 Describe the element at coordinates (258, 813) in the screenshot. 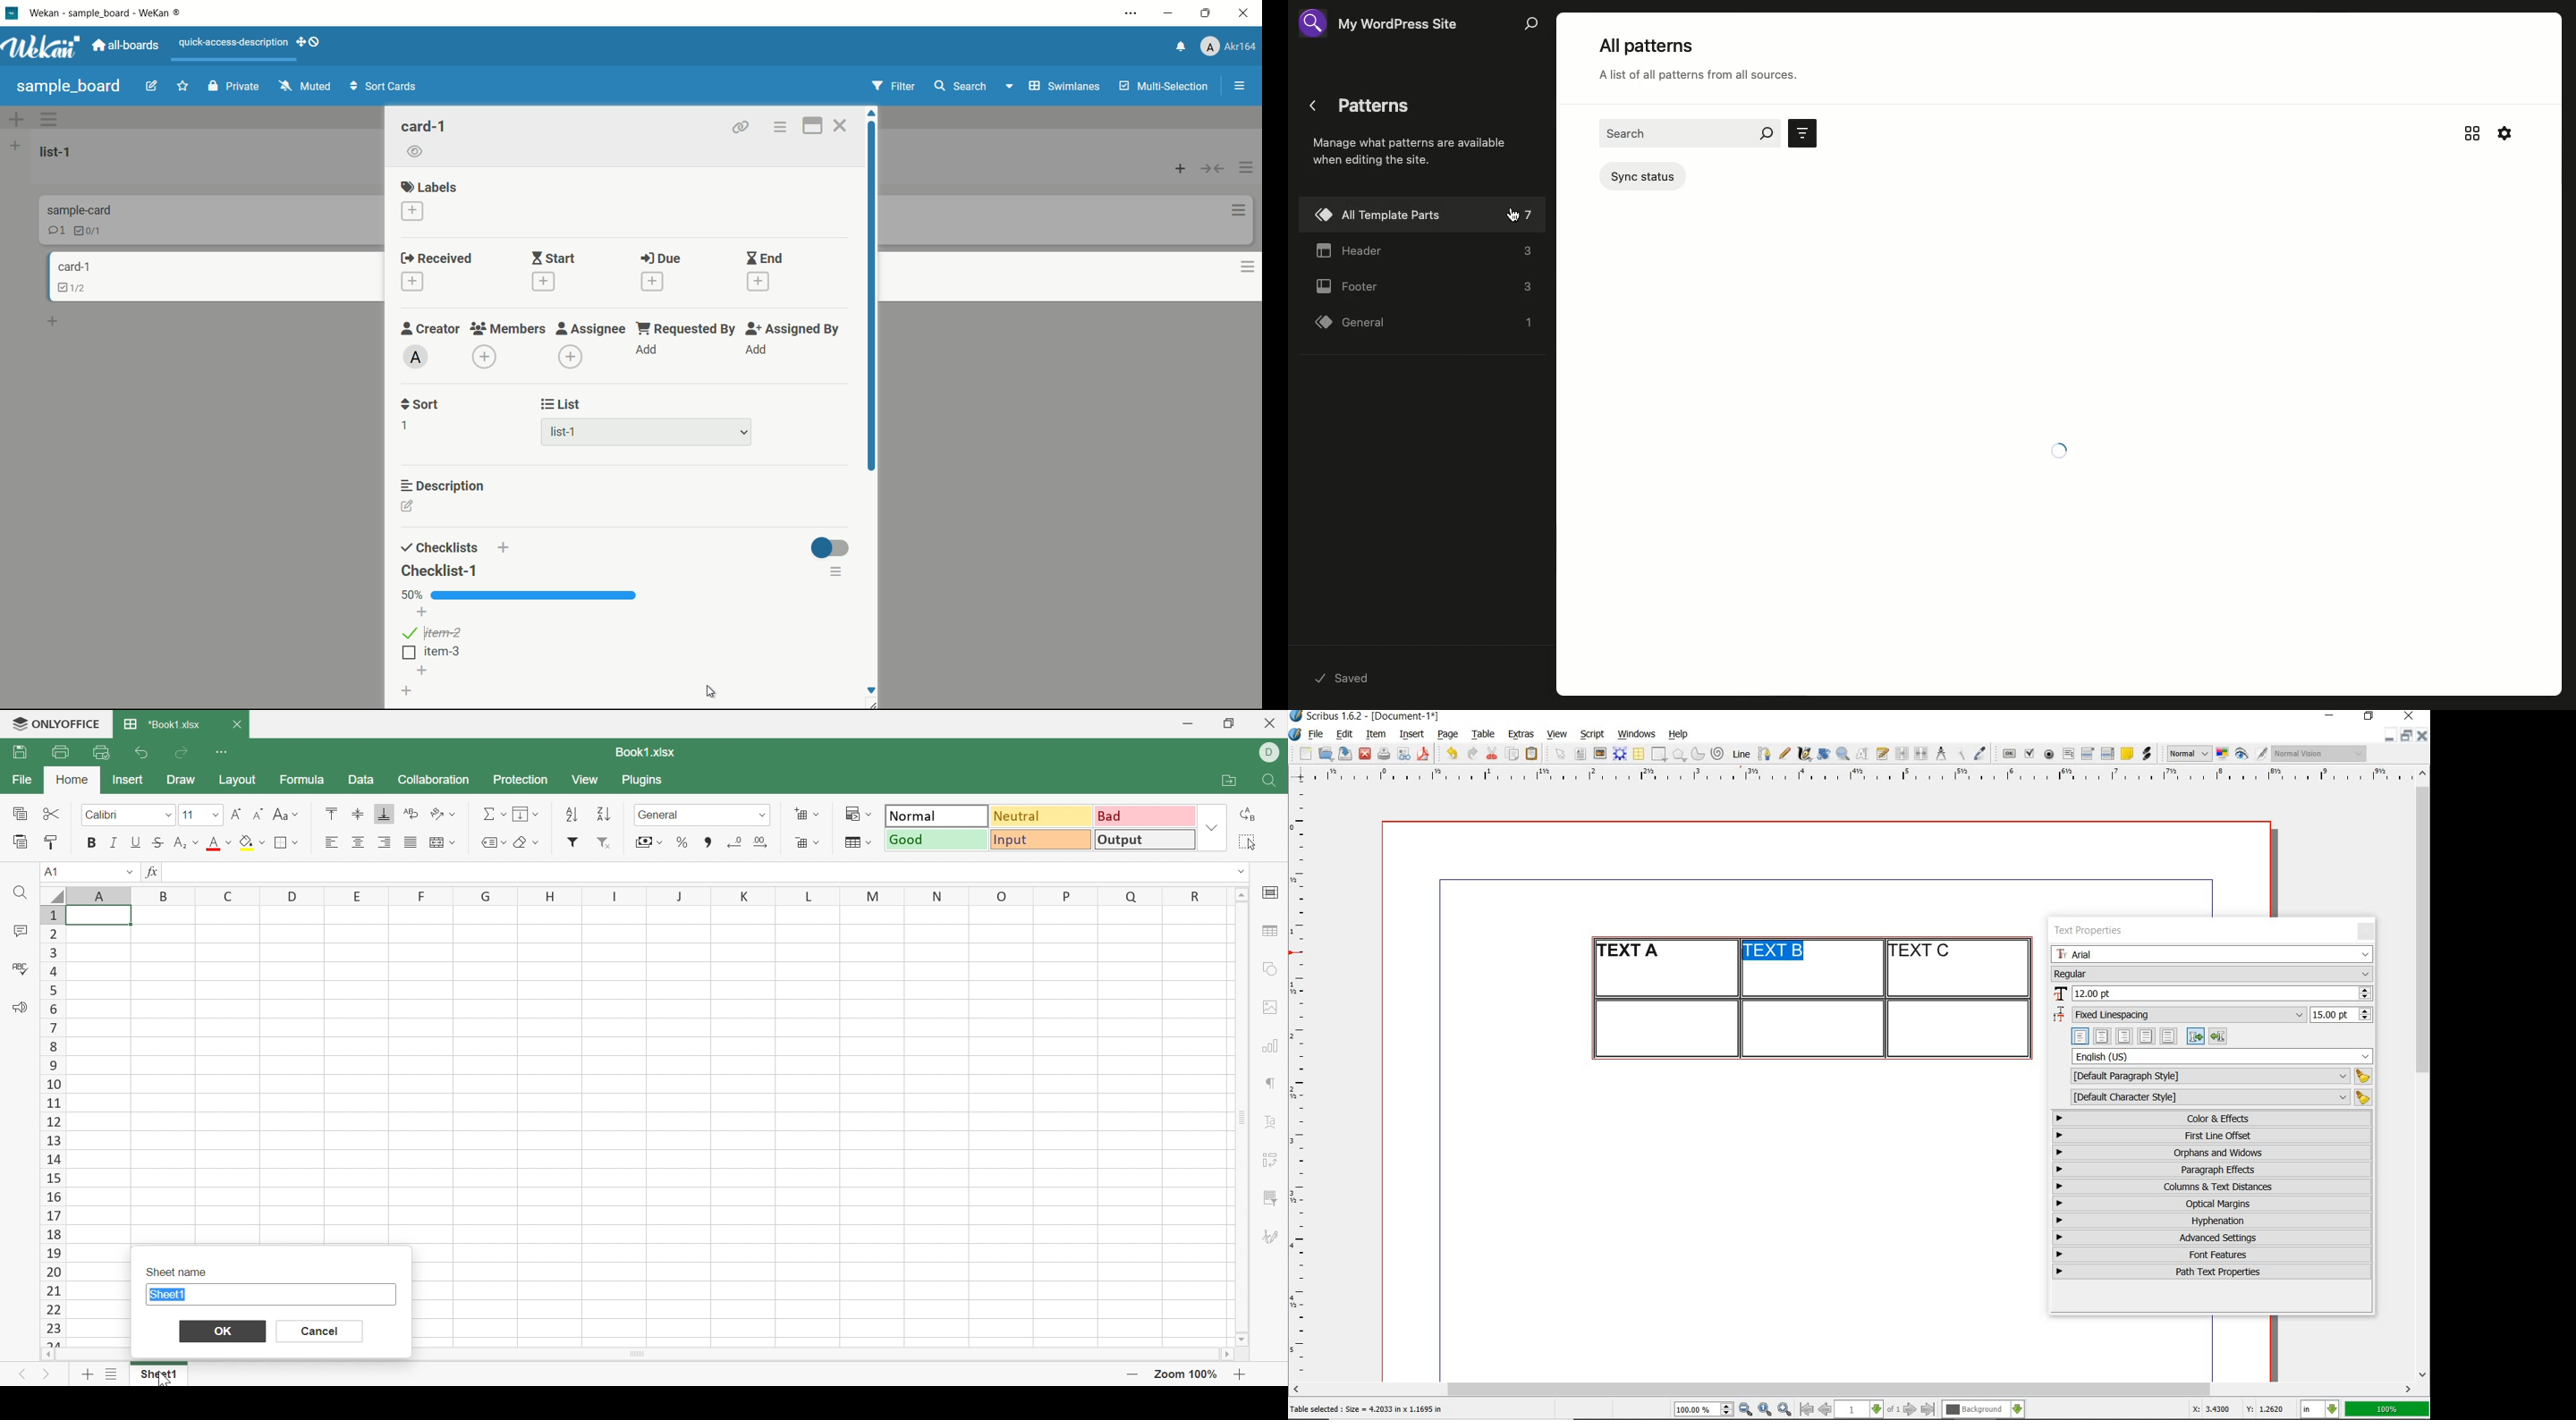

I see `Decrement font size` at that location.